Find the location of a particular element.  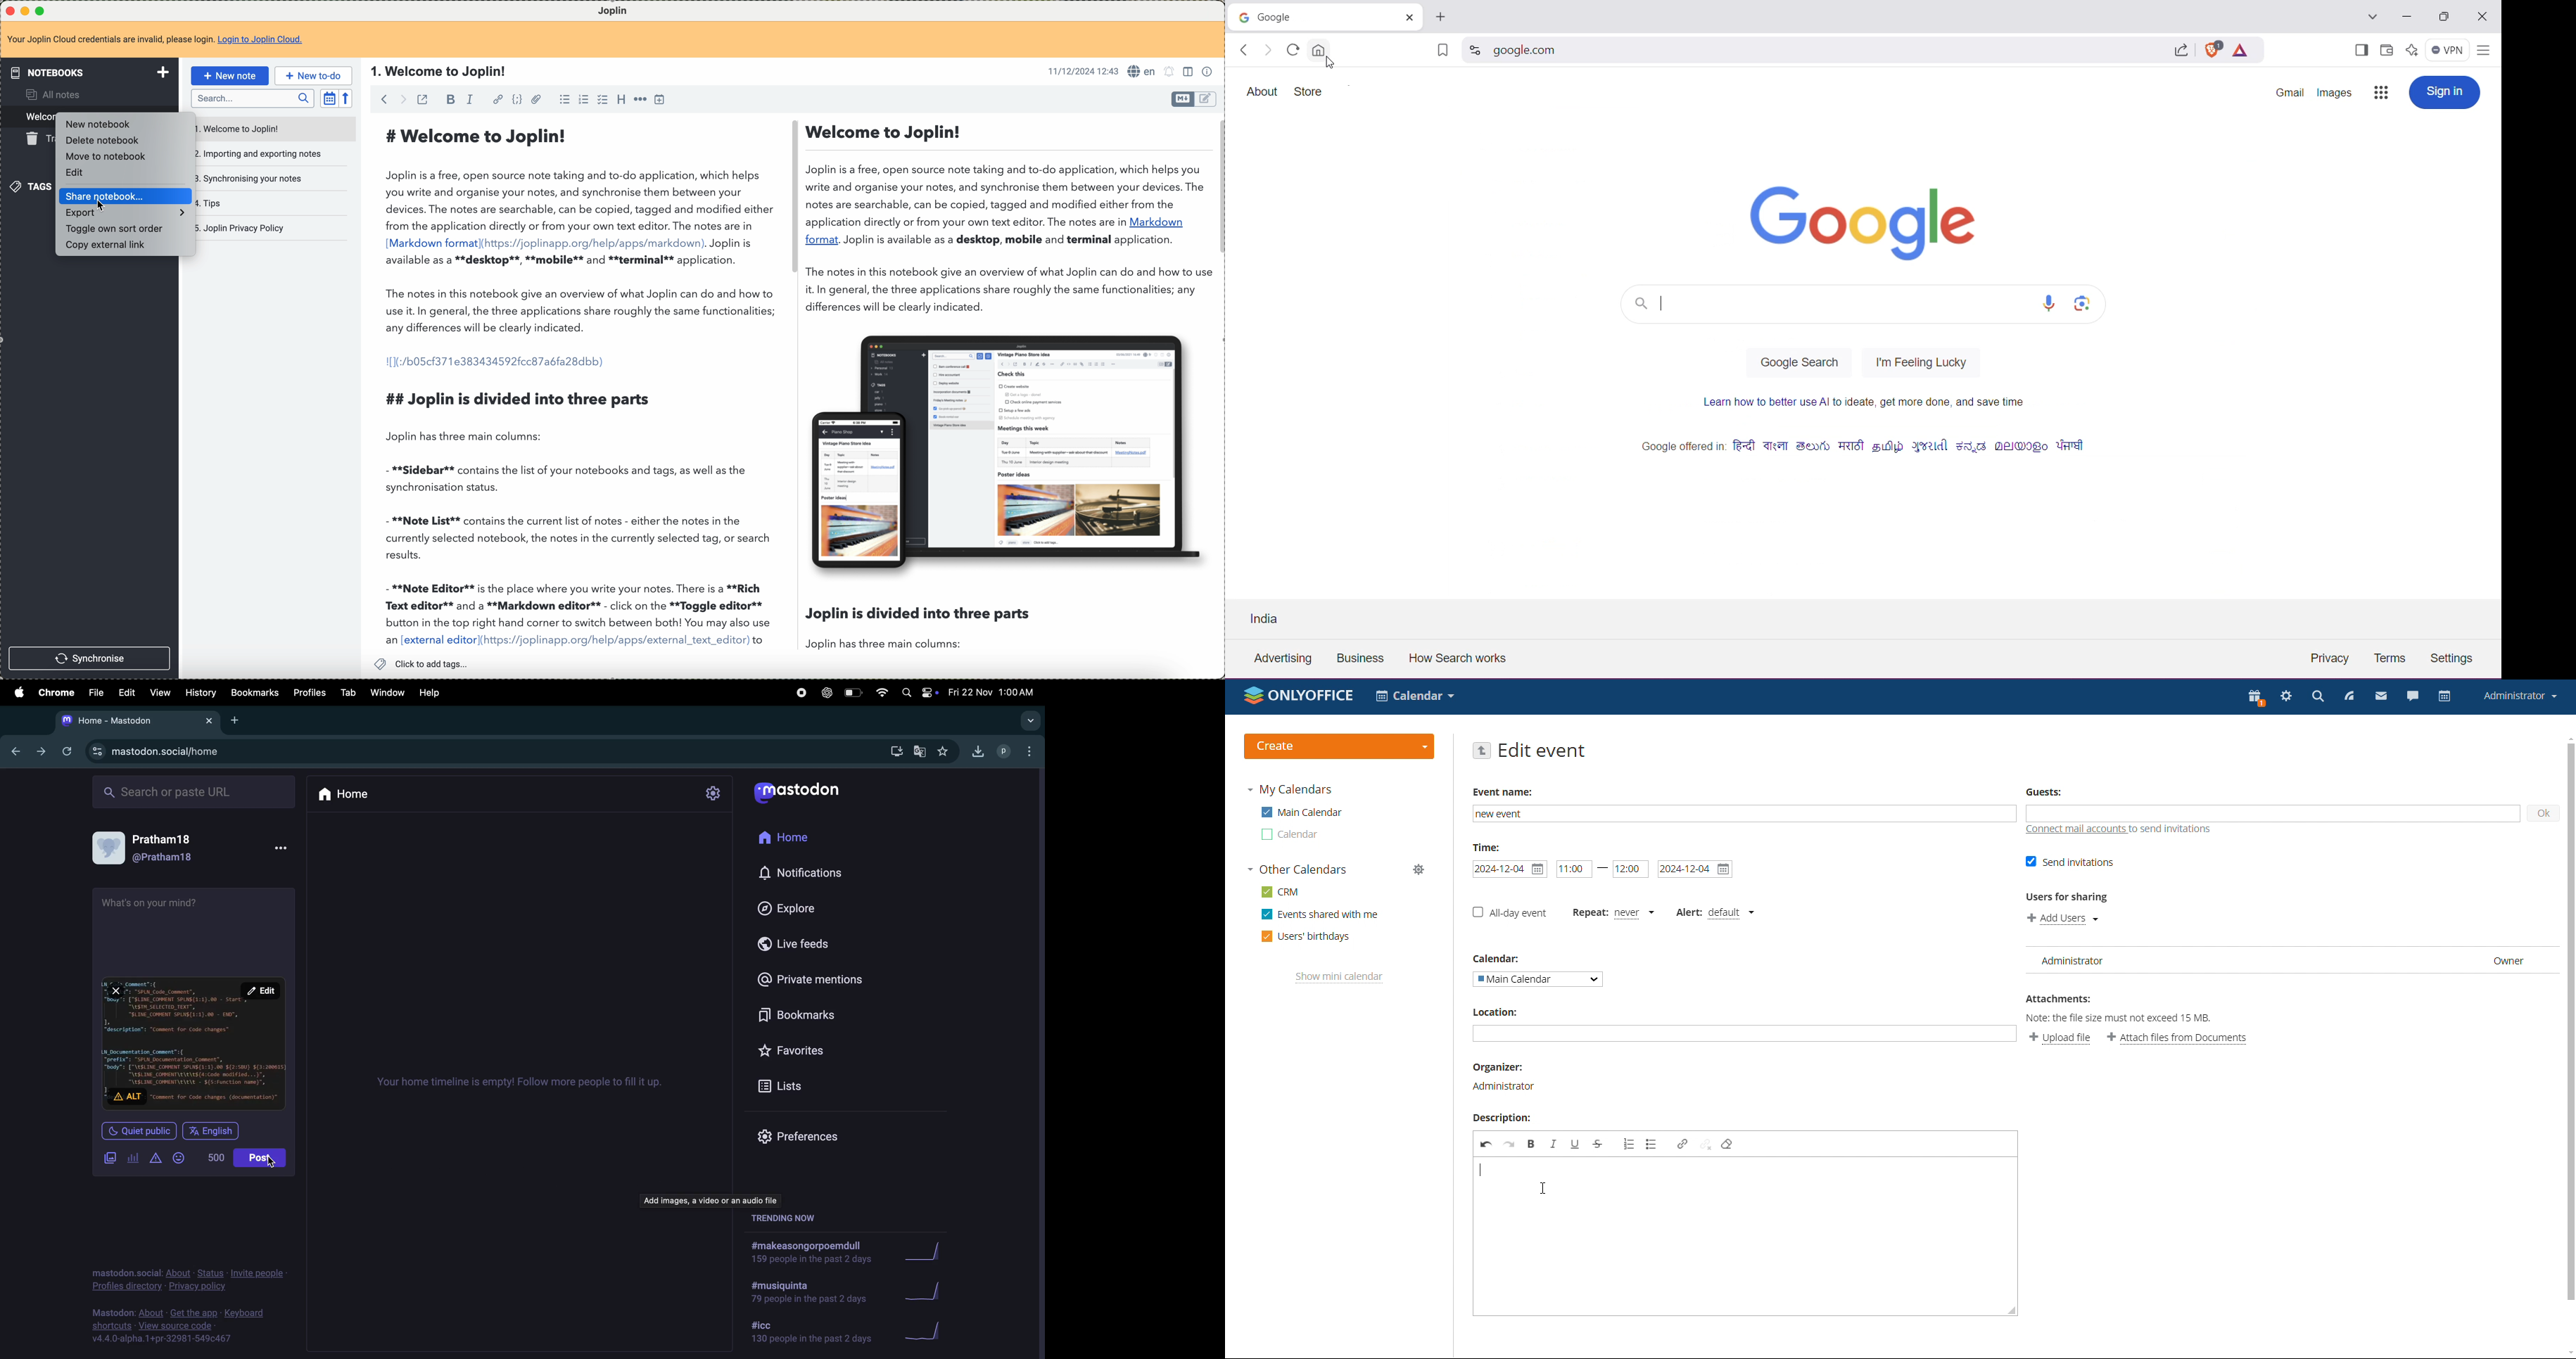

download is located at coordinates (976, 751).